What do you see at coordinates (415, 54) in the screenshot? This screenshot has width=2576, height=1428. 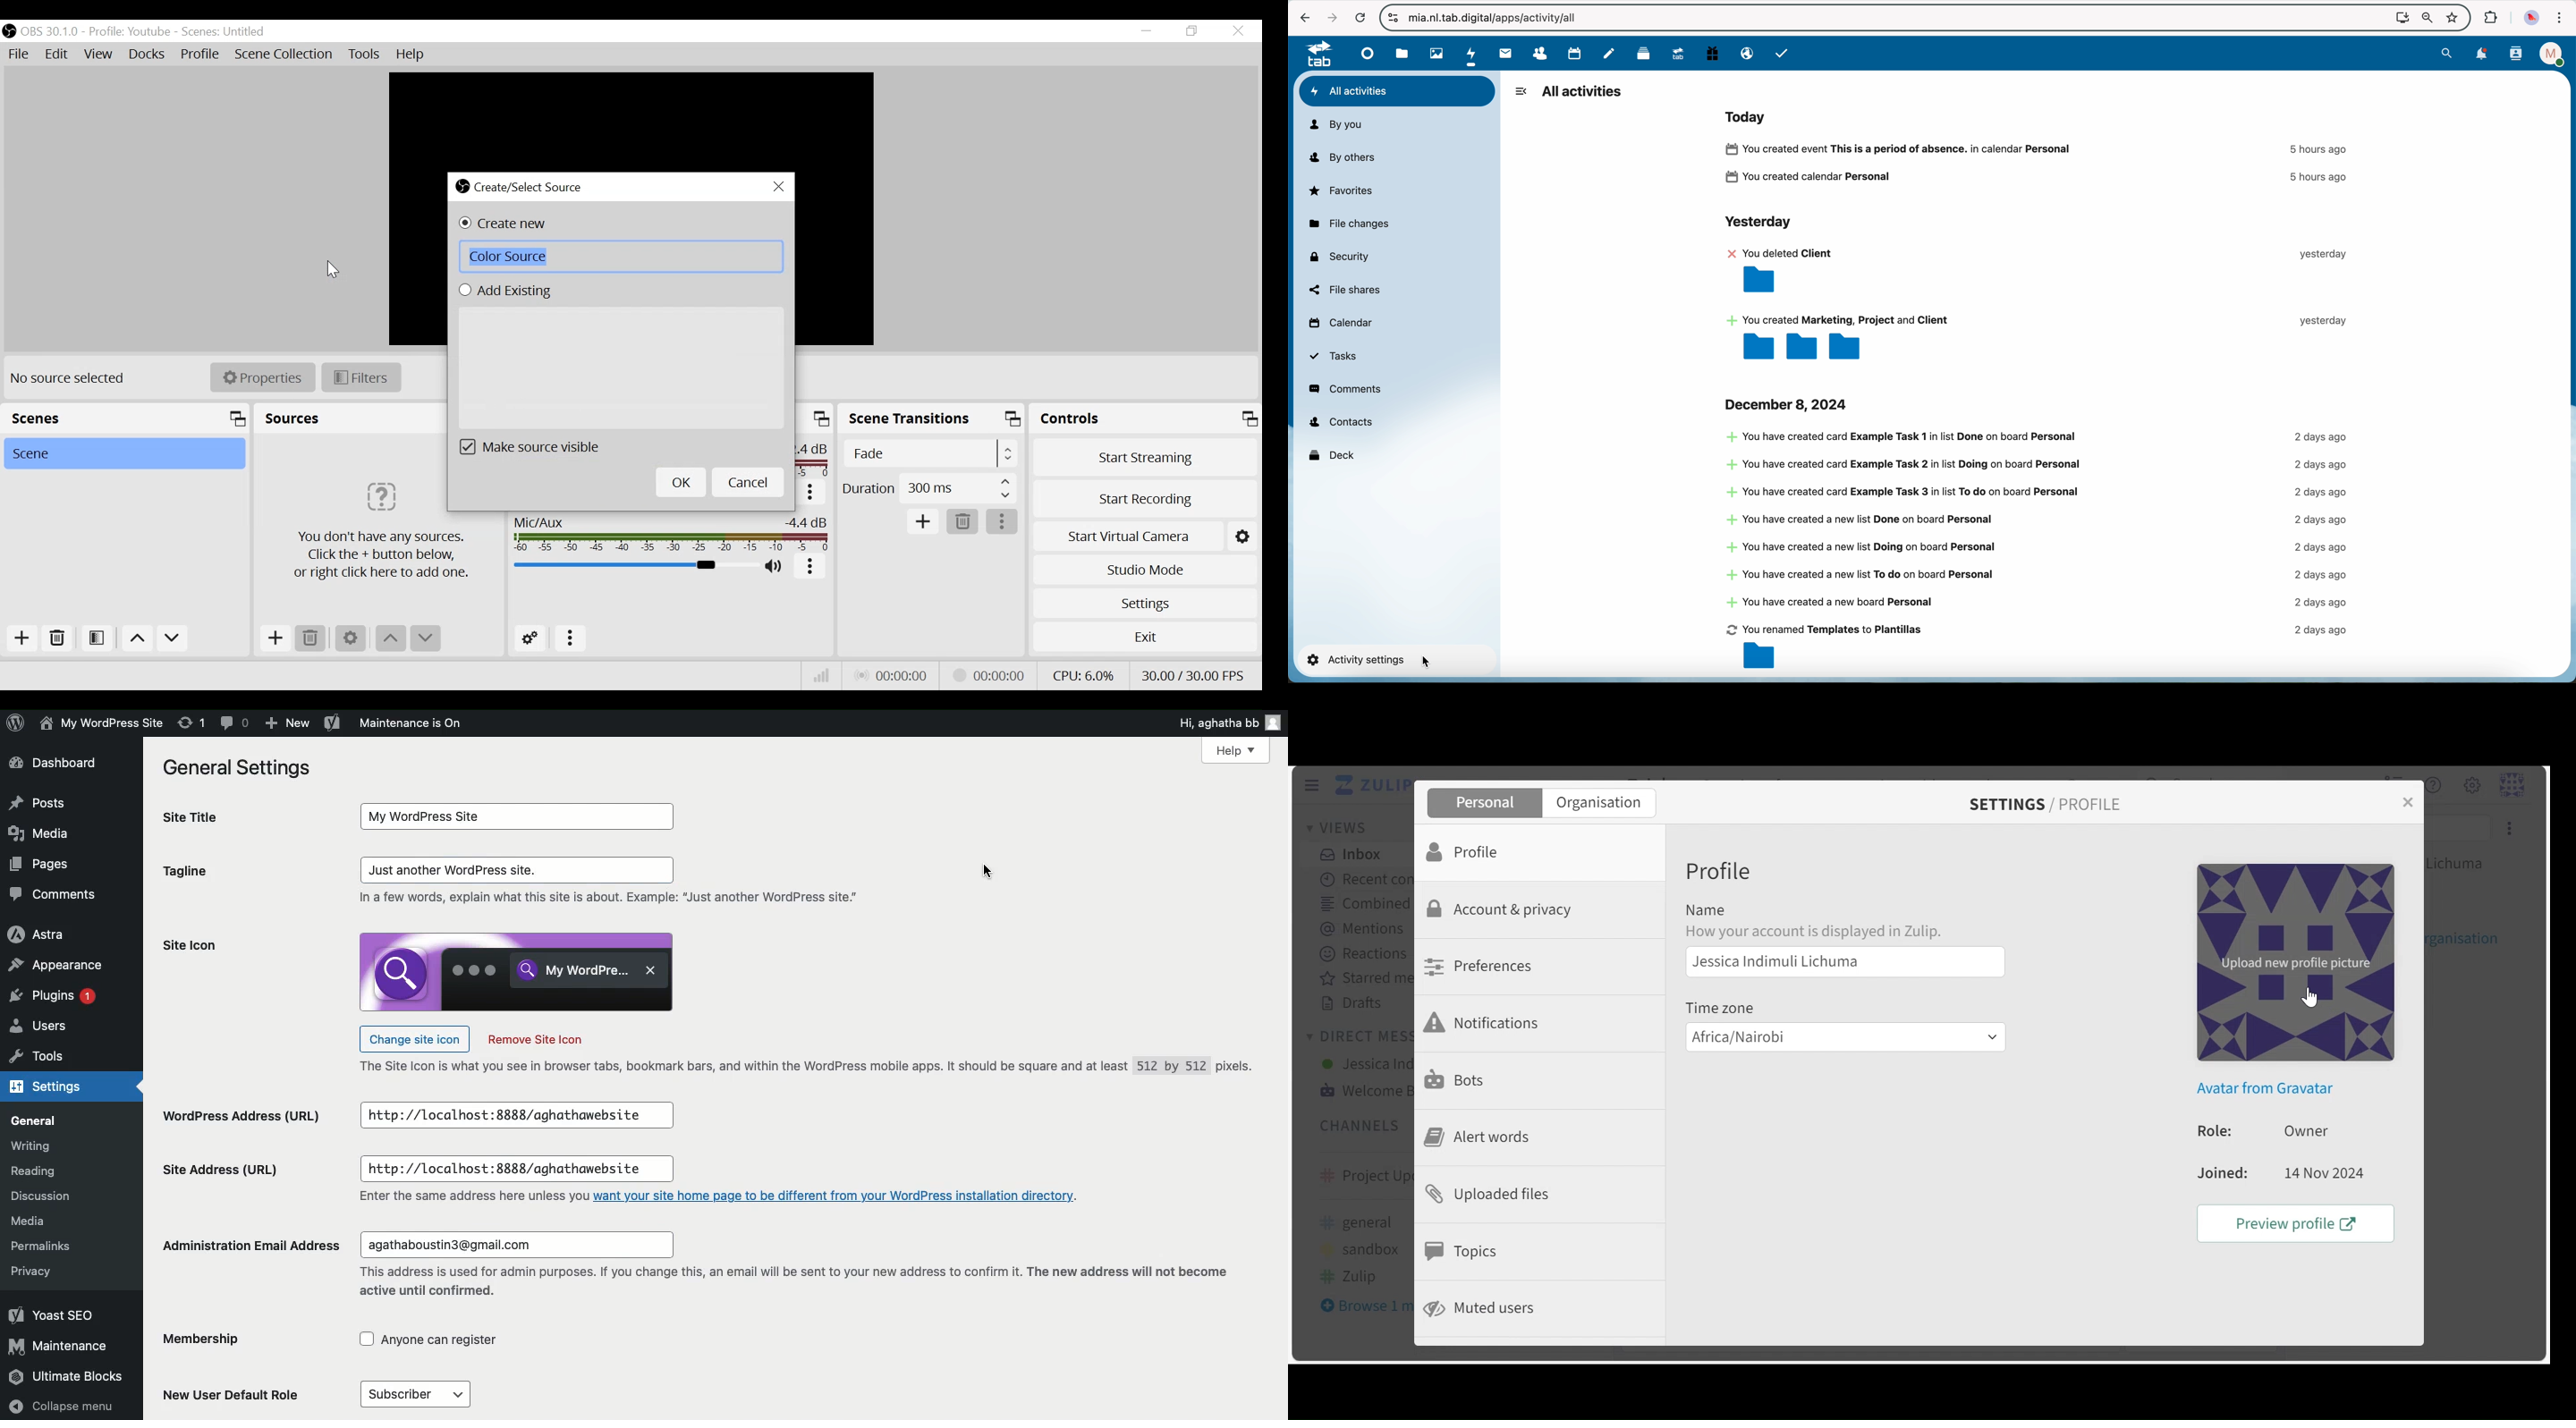 I see `Help` at bounding box center [415, 54].